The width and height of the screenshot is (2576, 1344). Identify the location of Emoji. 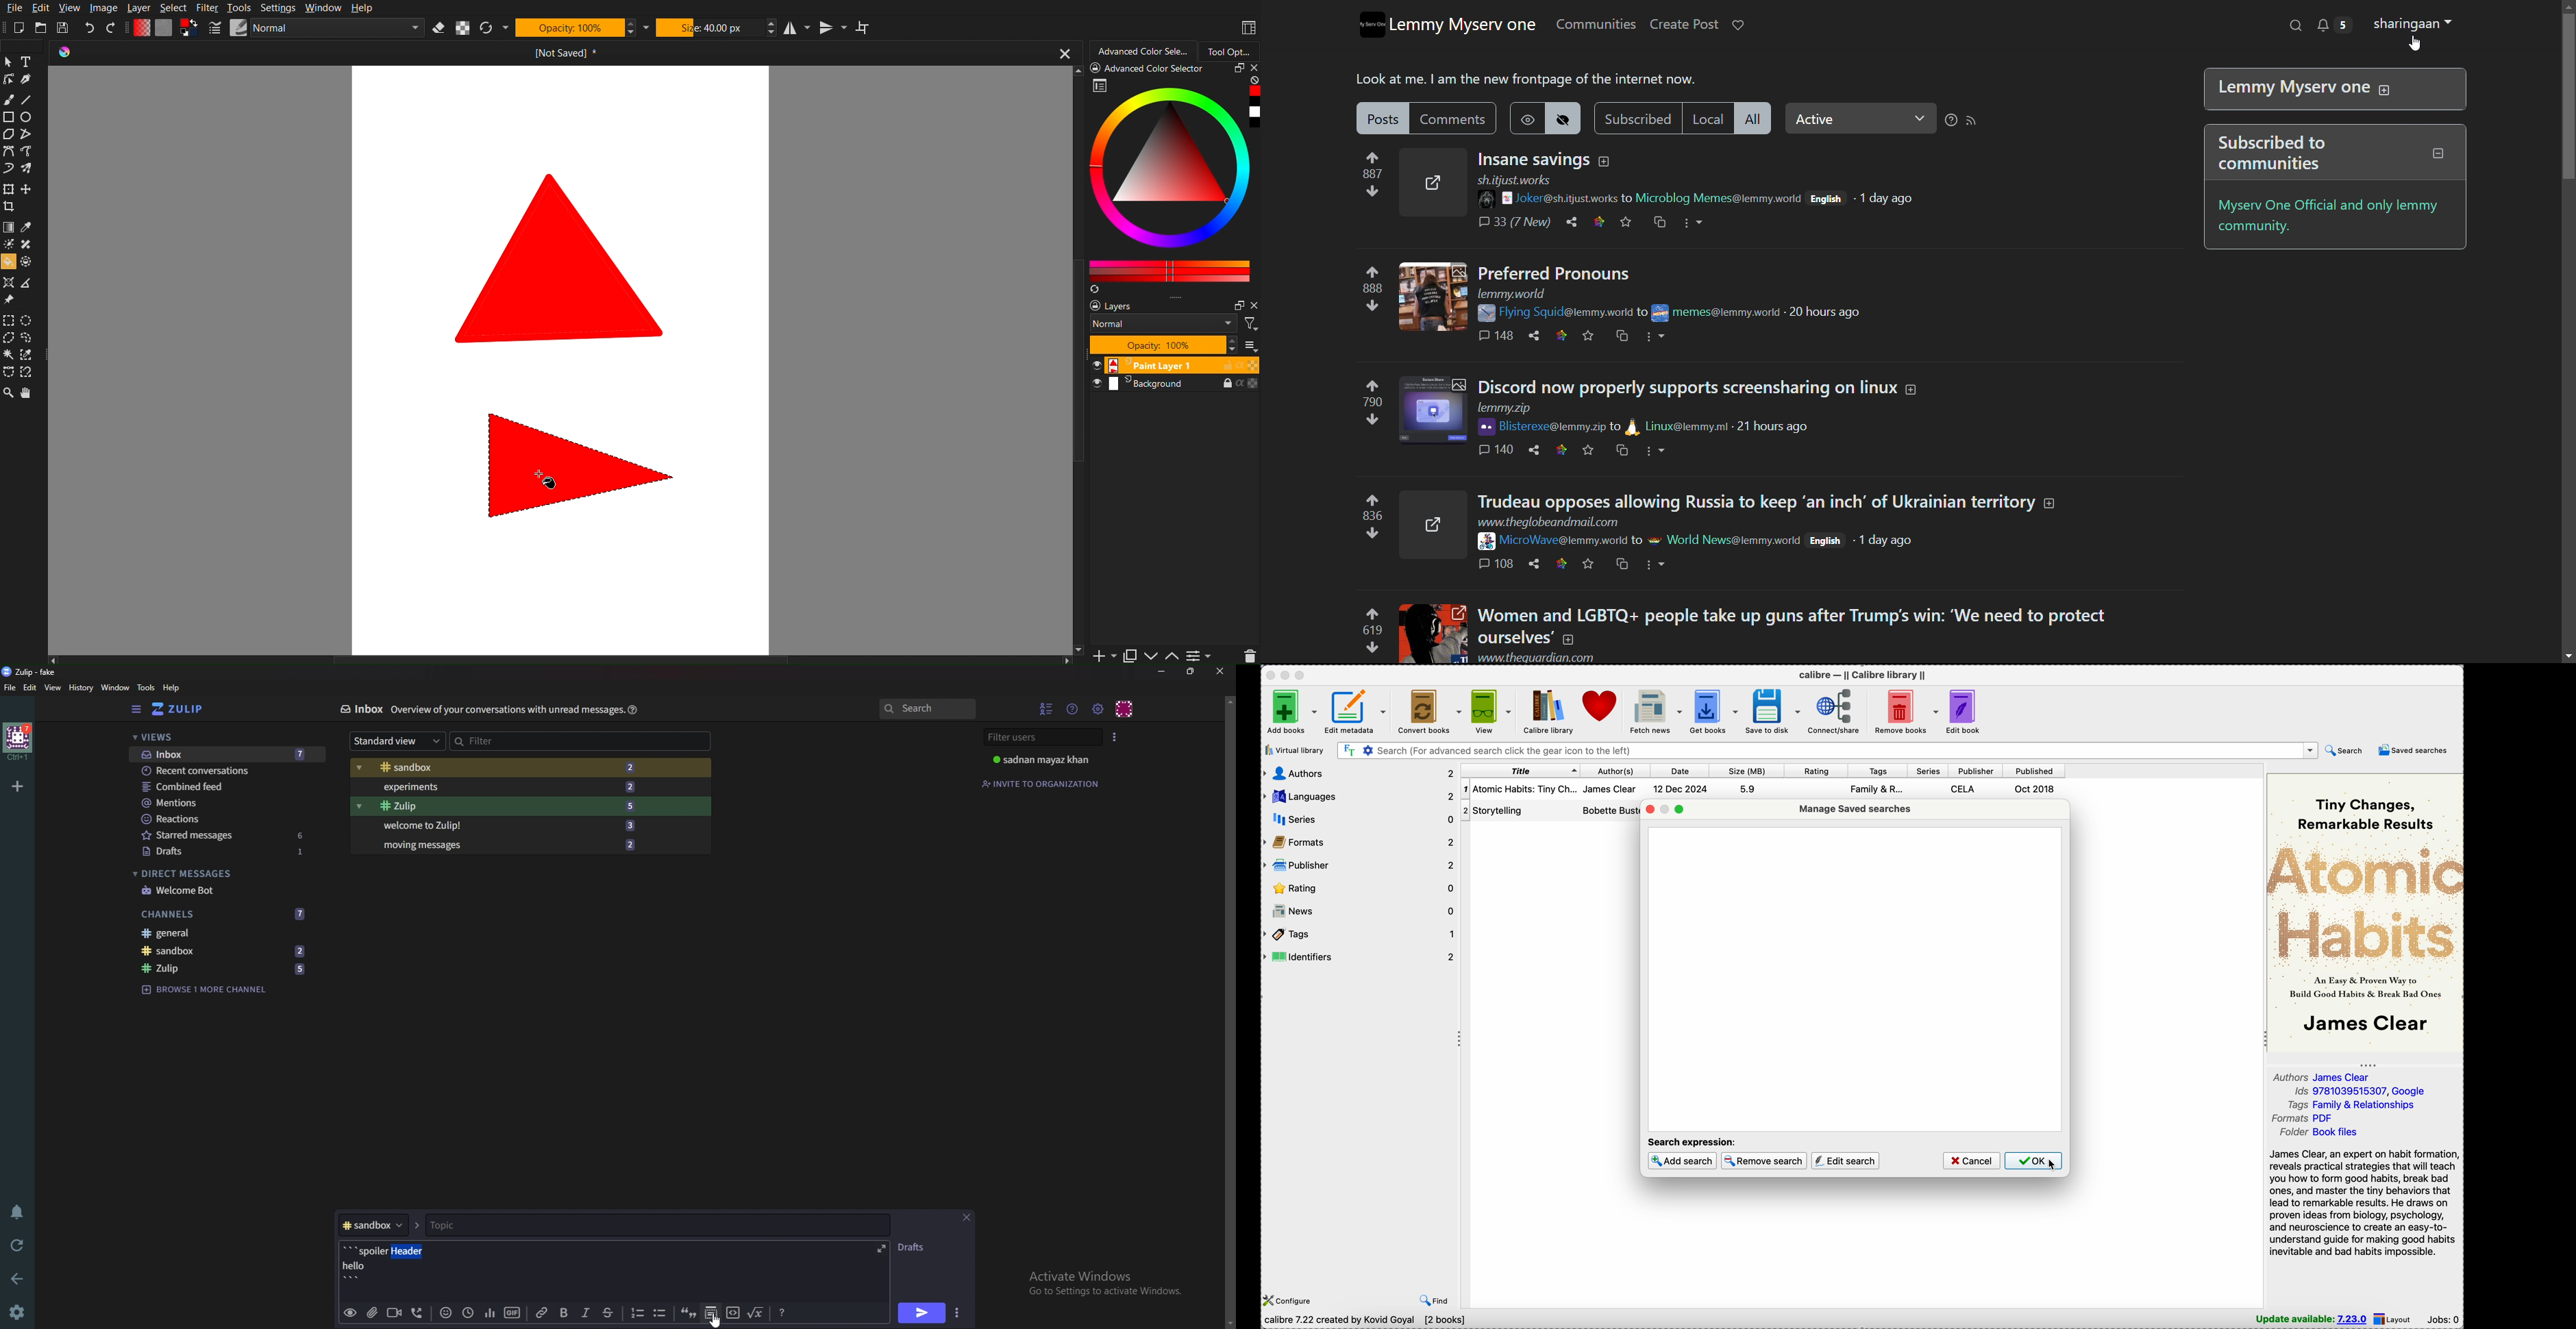
(445, 1312).